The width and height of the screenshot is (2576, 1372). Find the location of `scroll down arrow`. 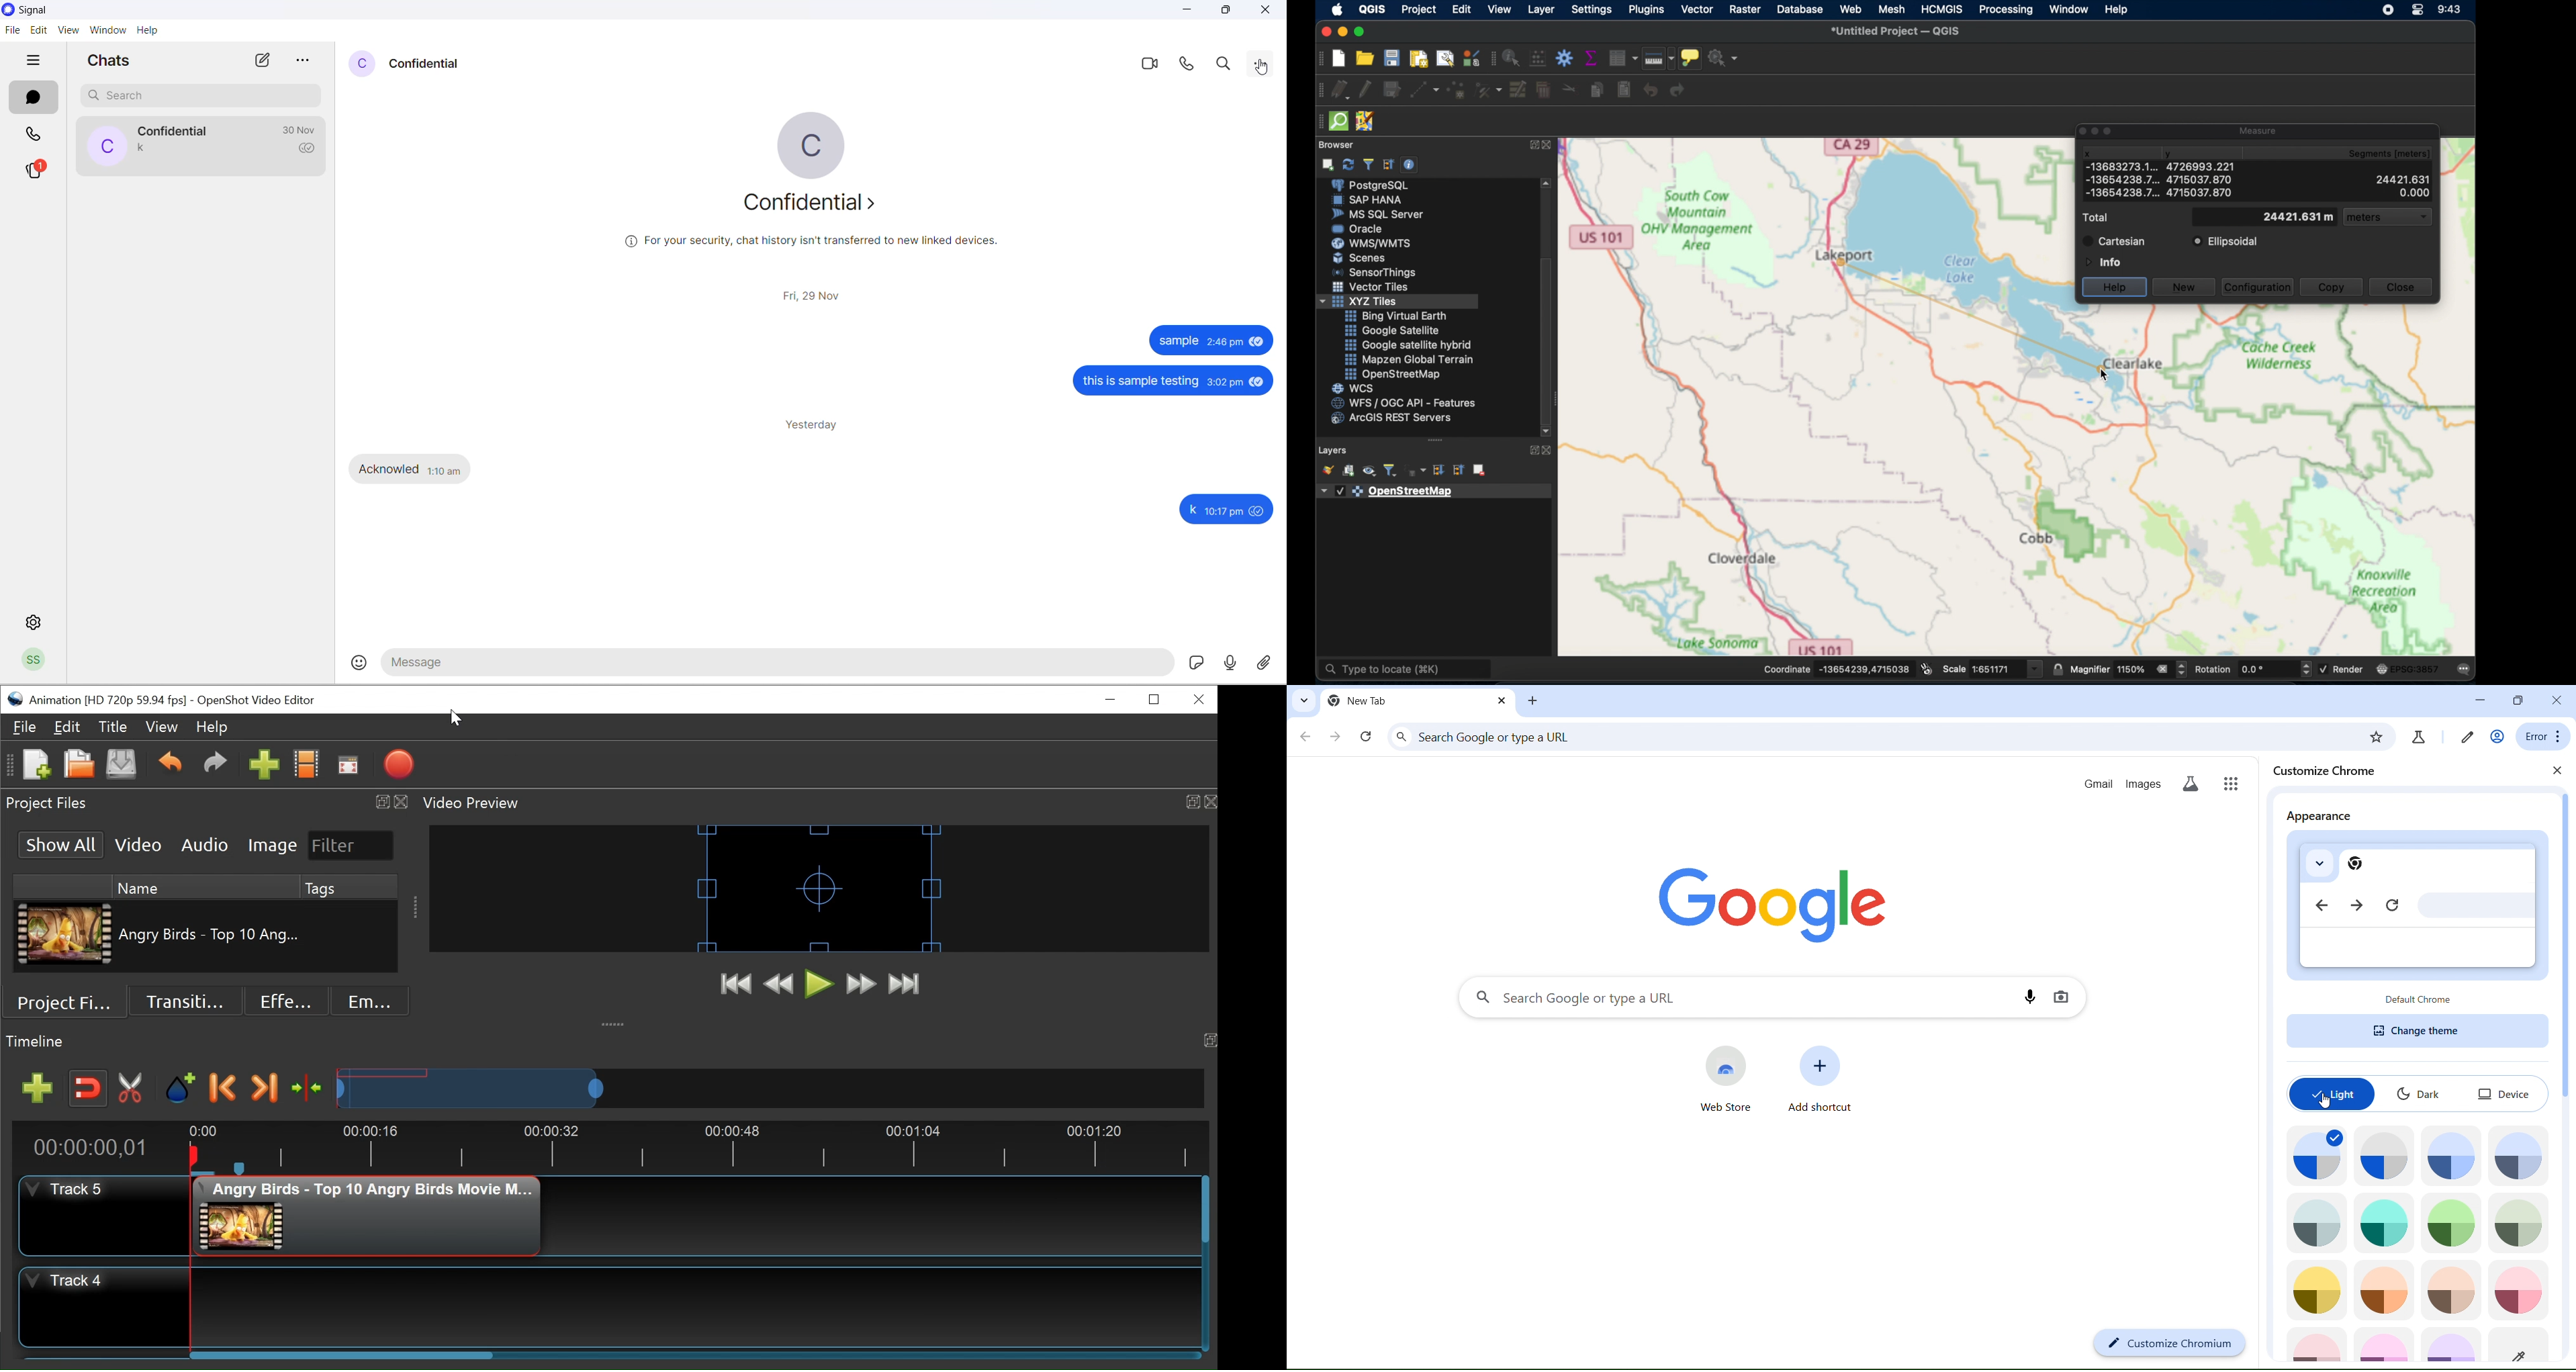

scroll down arrow is located at coordinates (1546, 431).